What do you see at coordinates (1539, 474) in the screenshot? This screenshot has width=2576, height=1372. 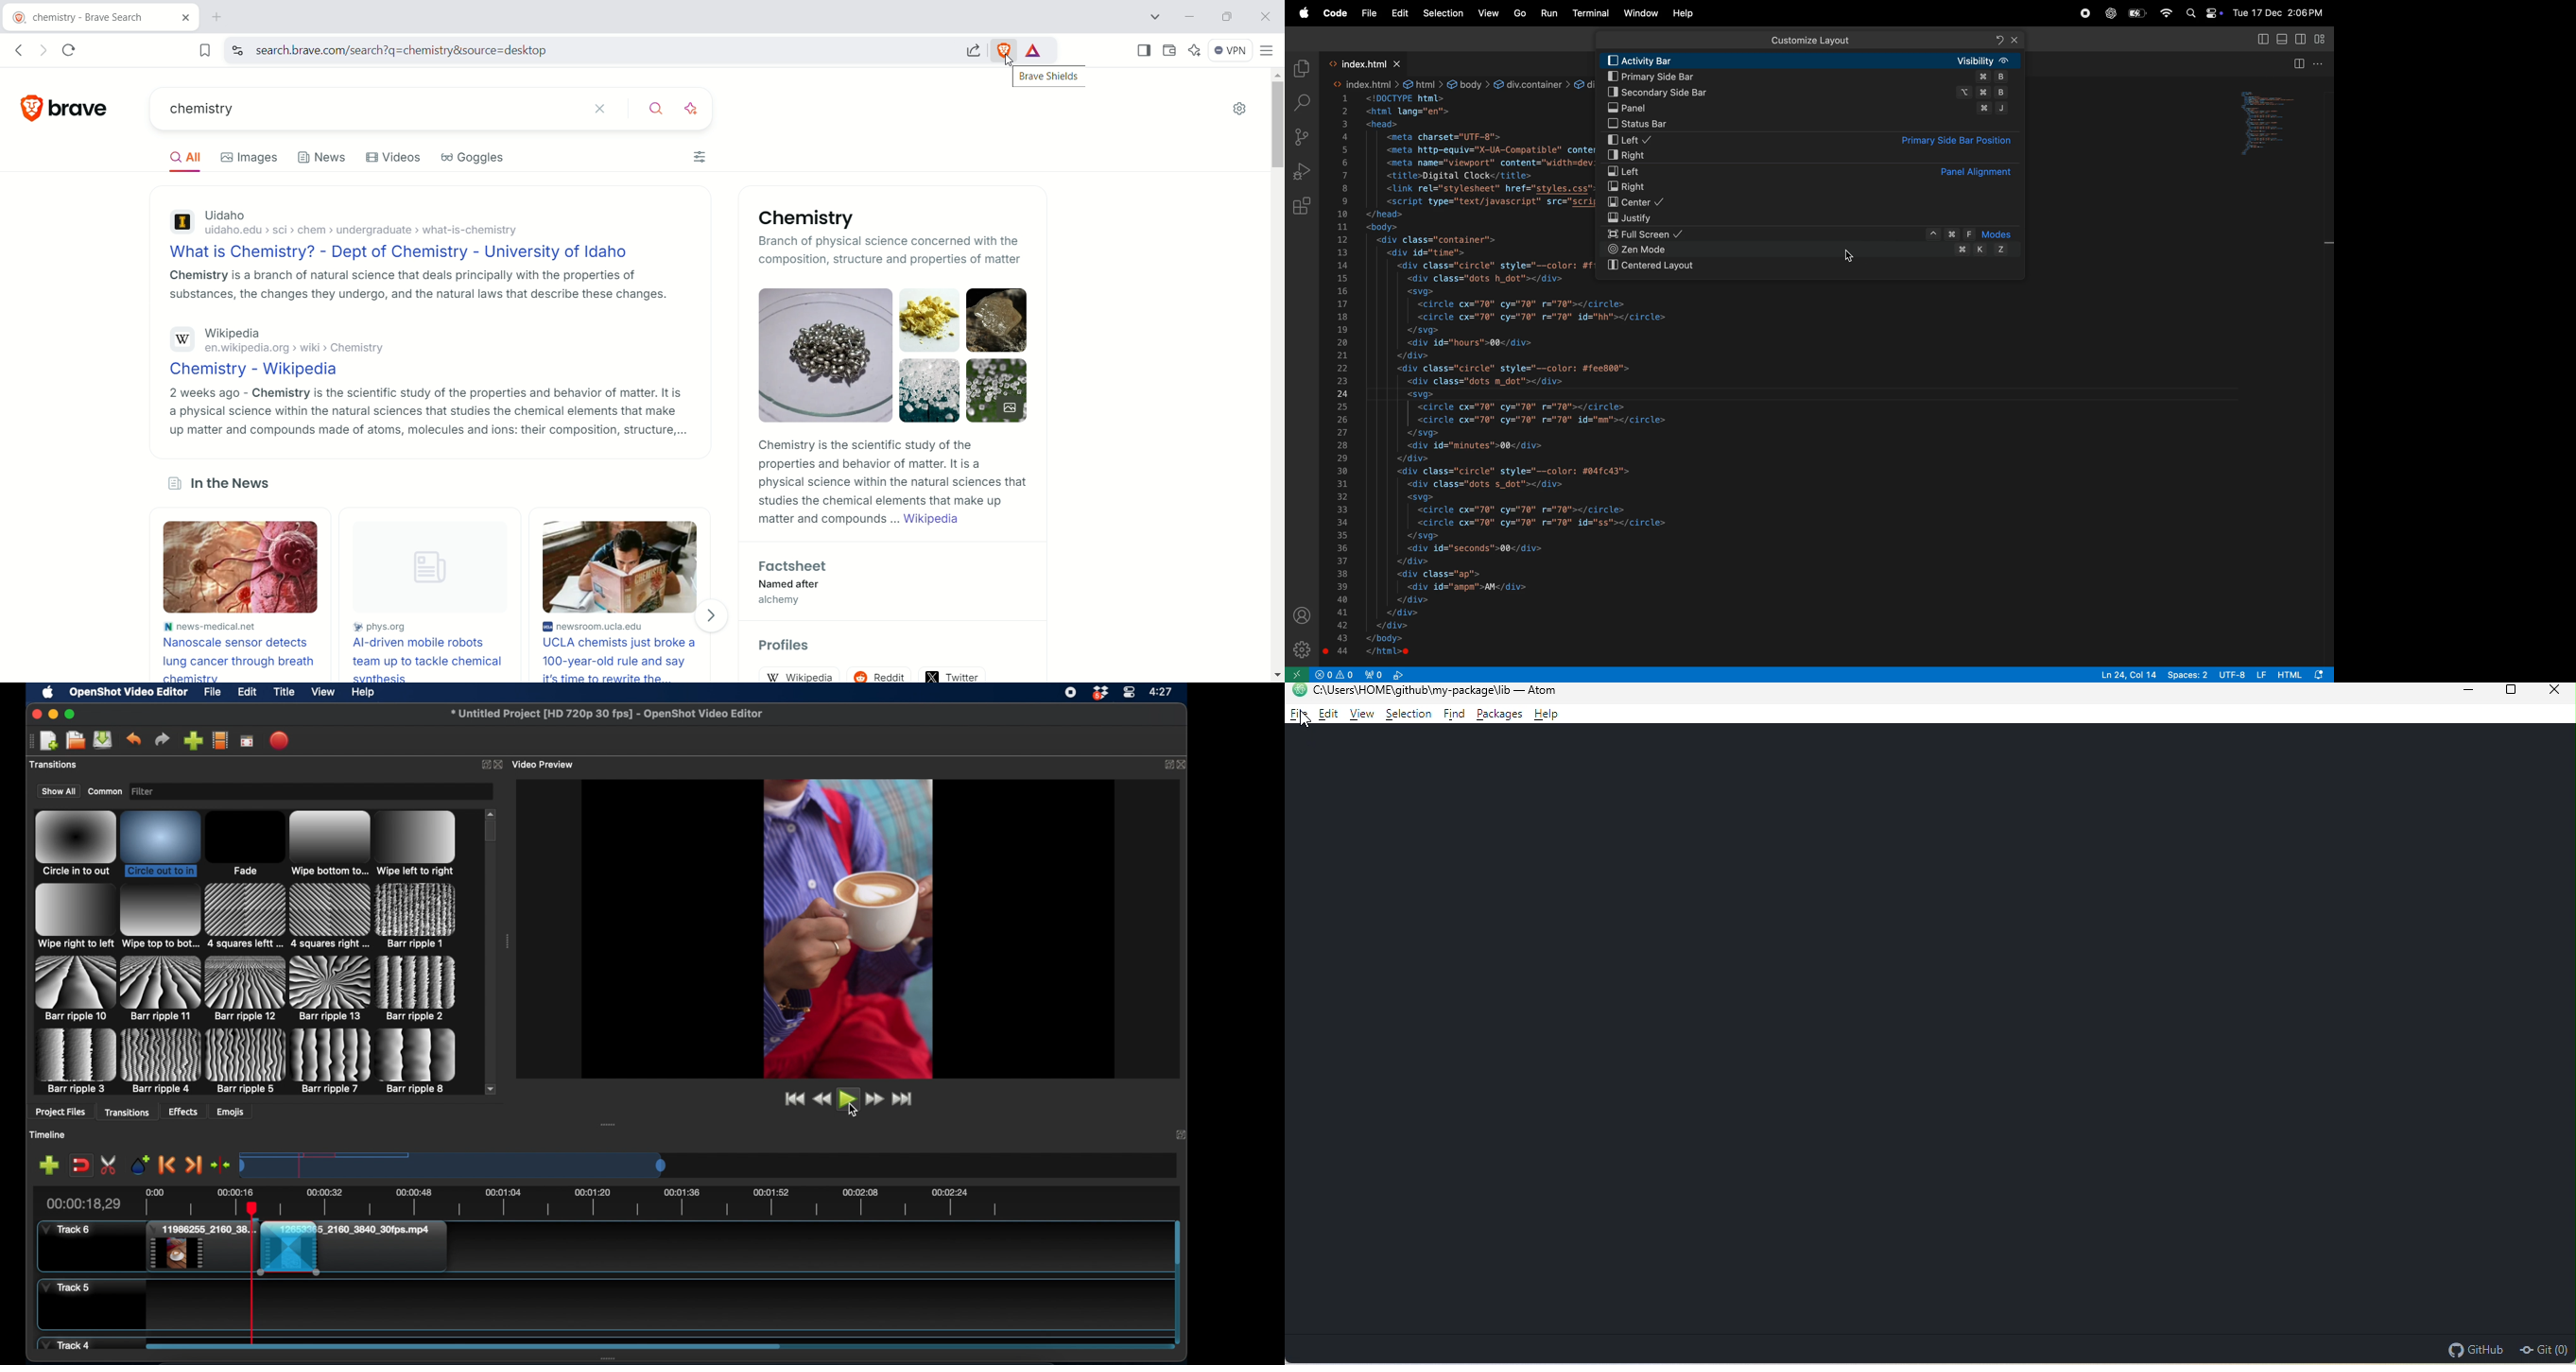 I see `<svg><circle cx="70" cy="70" r="70"></circle><circle cx="70" cy="70" r="70" id="hh"></circle></svg><div id="hours">00</div></div><div class="circle" style="--color: #fee800"><div class="dots m_dot"></div><svg><circle cx="70" cy="70" r="70"></circle><circle cx="70" cy="70" r="70" id="mm"></circle></svg><div id="minutes">00</div></div><div class="circle" style="--color: #04fc43"><div class="dots s_dot"></div><svg><circle cx="70" cy="70" r="70"></circle><circle cx="70" cy="70" r="70" id="ss"></circle></svg><div id="seconds">00</div></div><div class="ap"><div id="ampm">AM</div></div></div></div></body></html>` at bounding box center [1539, 474].